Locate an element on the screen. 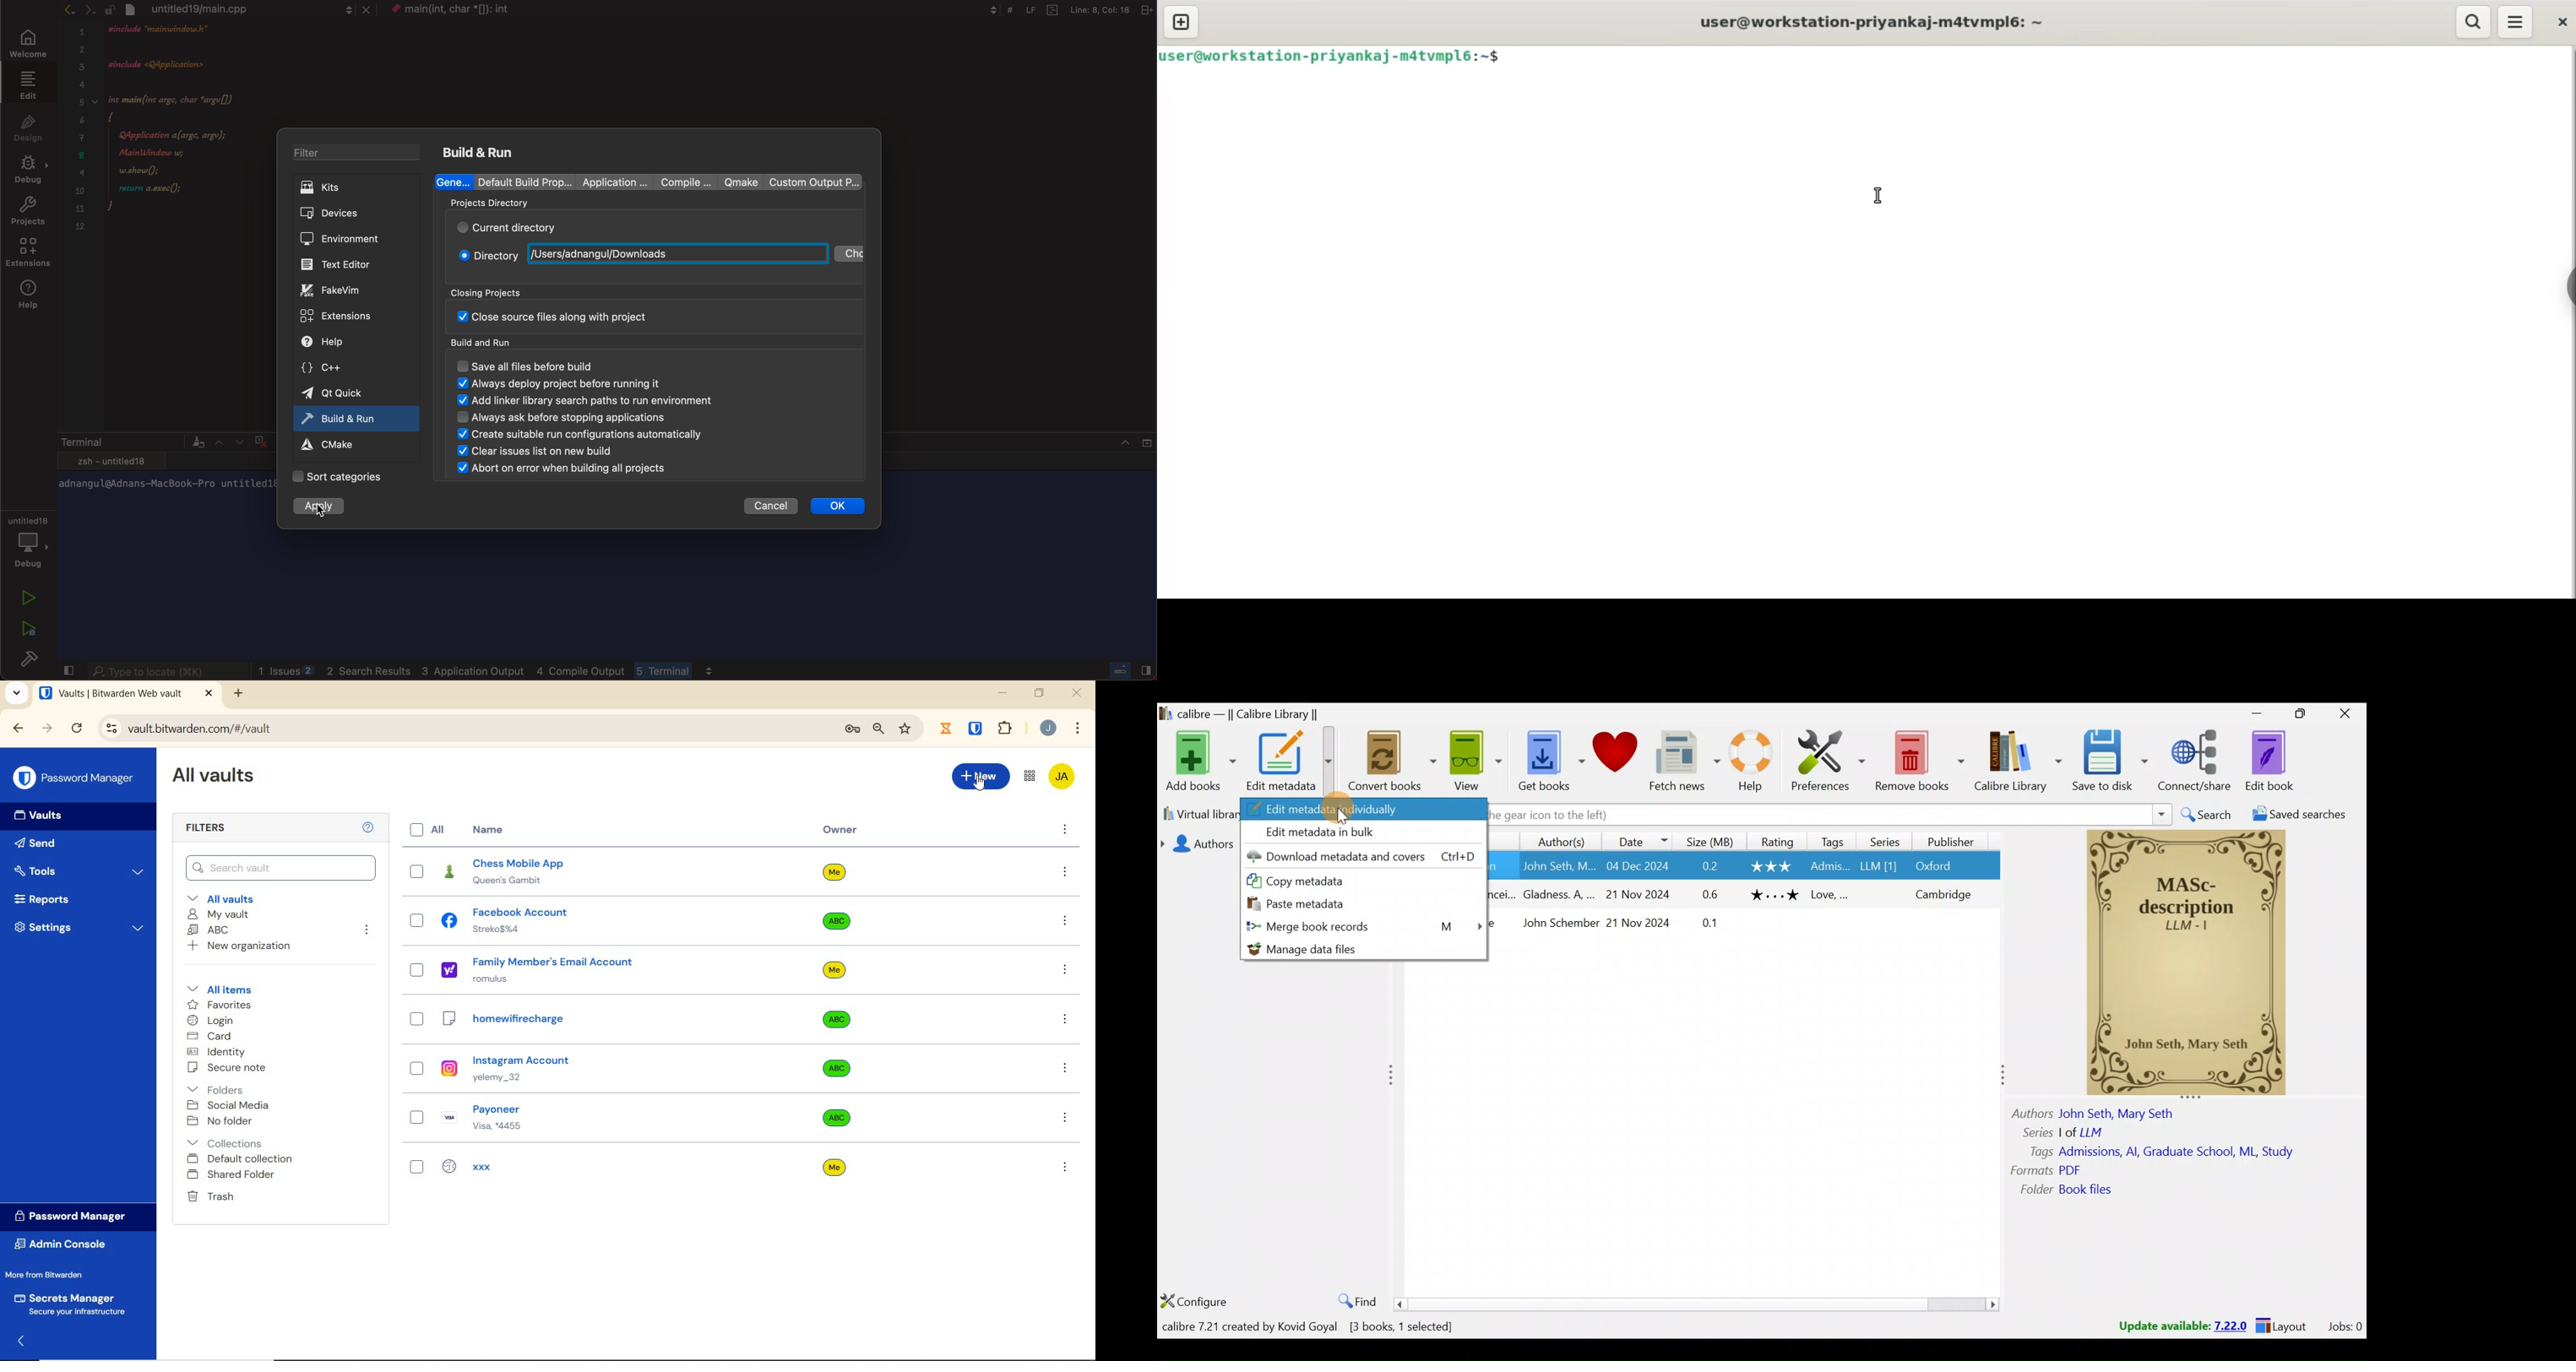 This screenshot has width=2576, height=1372. Layouts is located at coordinates (2287, 1328).